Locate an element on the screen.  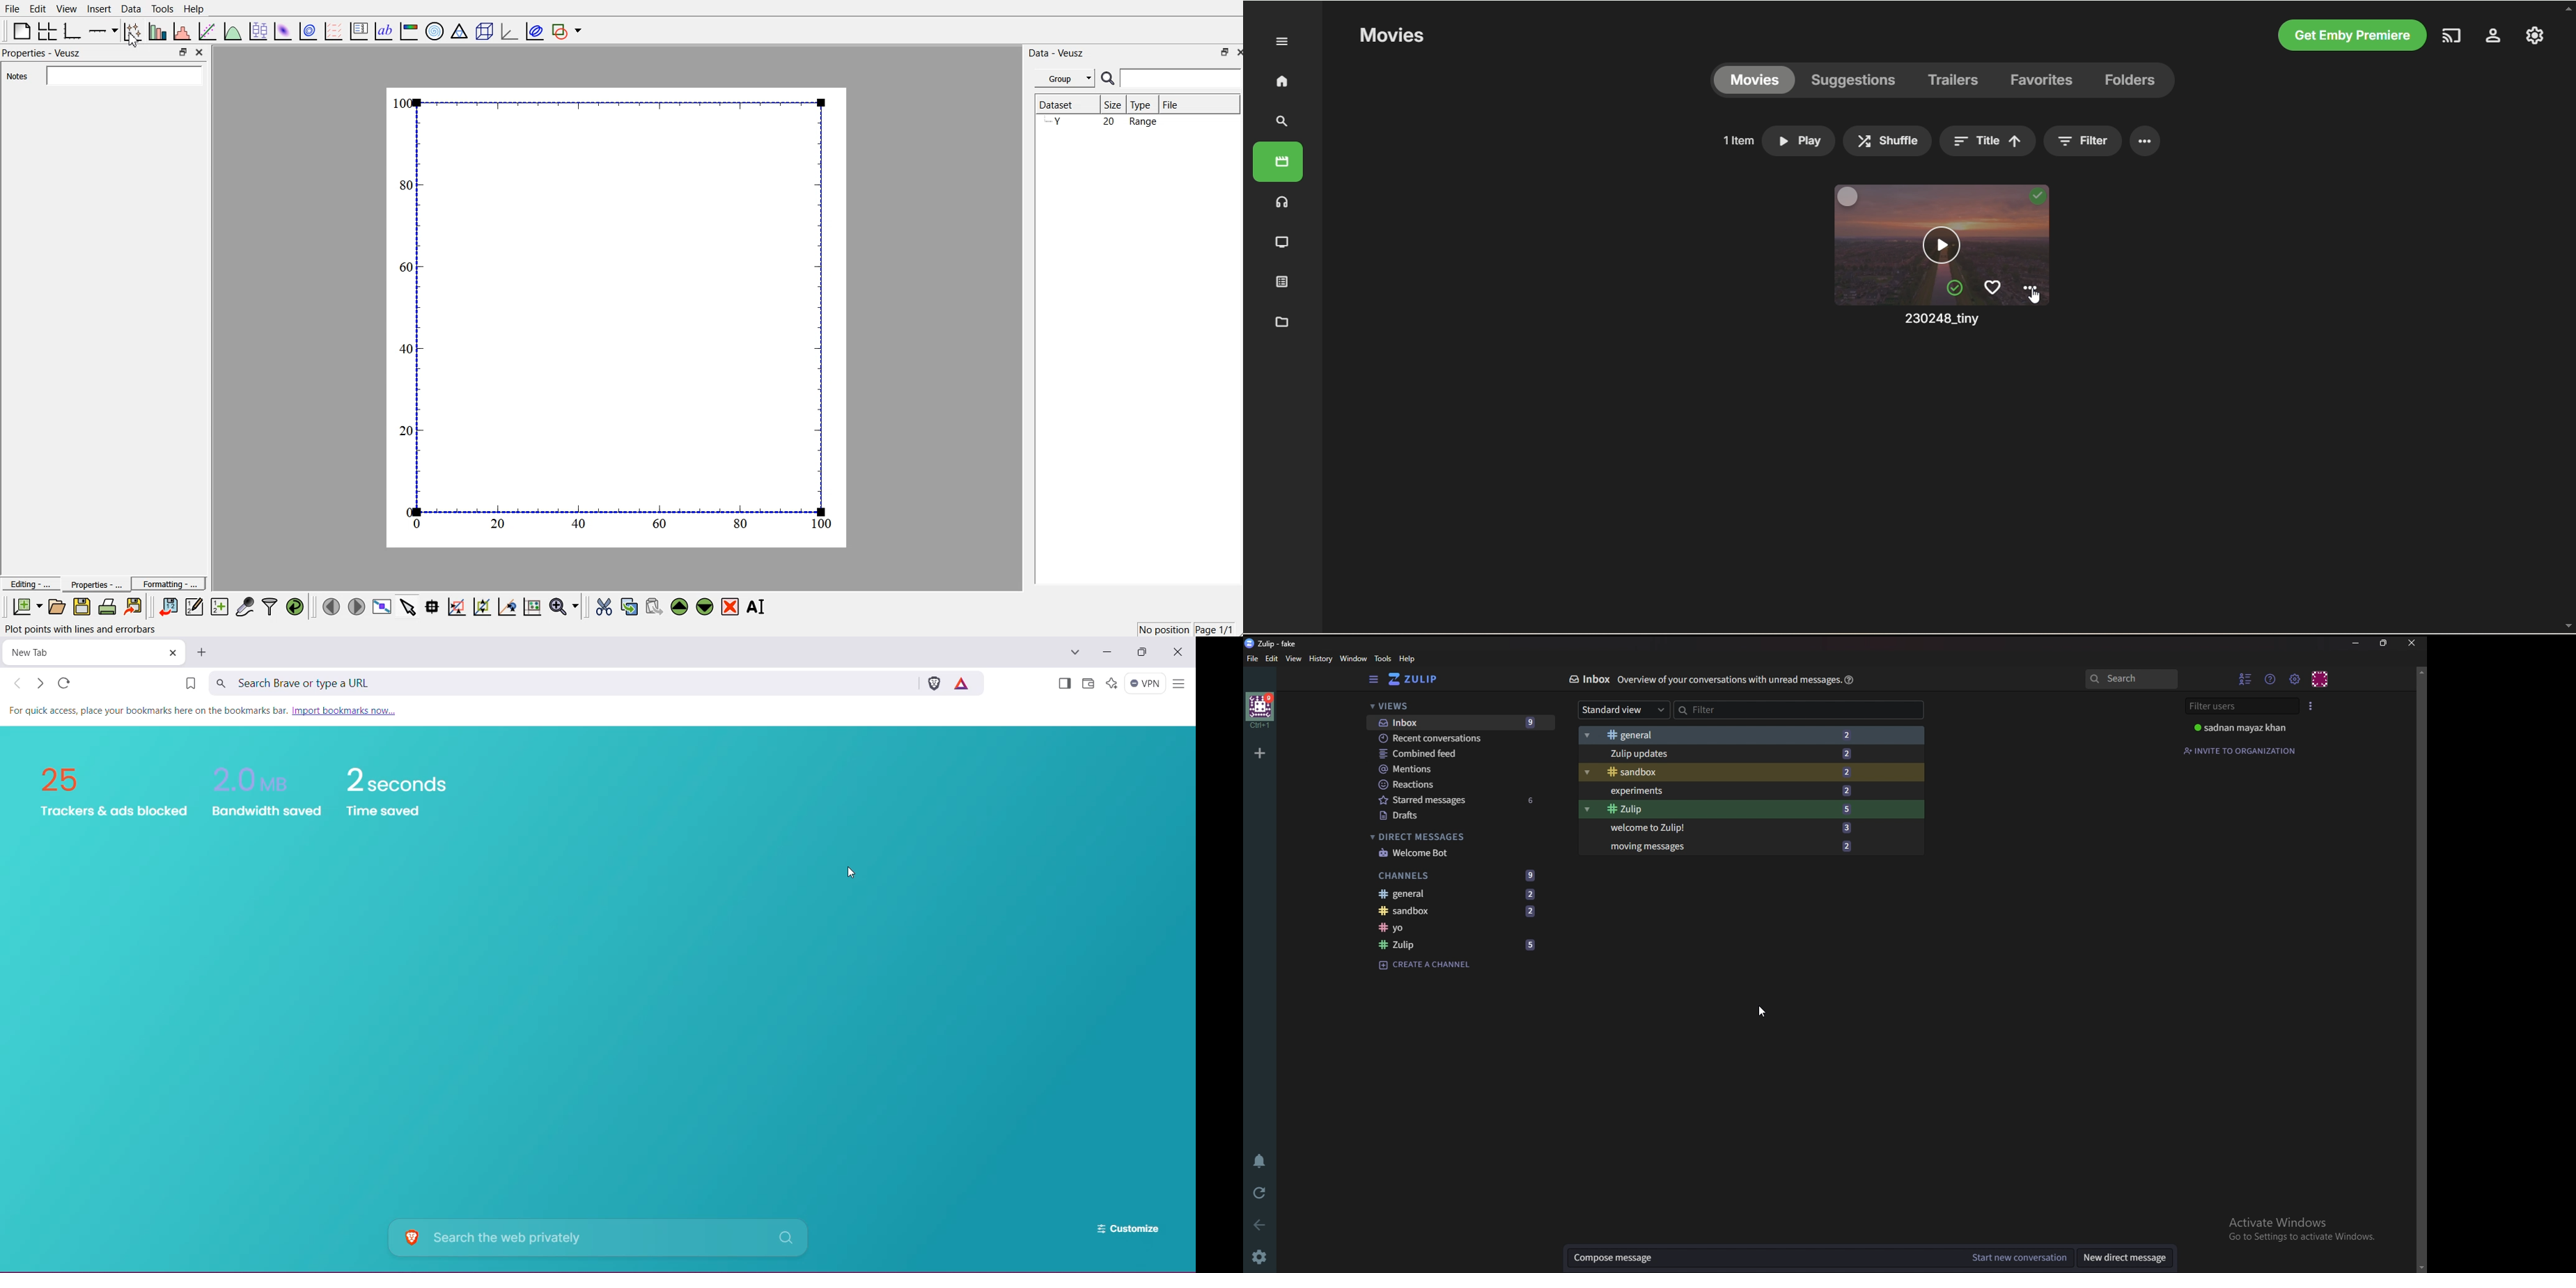
Invite to organization is located at coordinates (2240, 751).